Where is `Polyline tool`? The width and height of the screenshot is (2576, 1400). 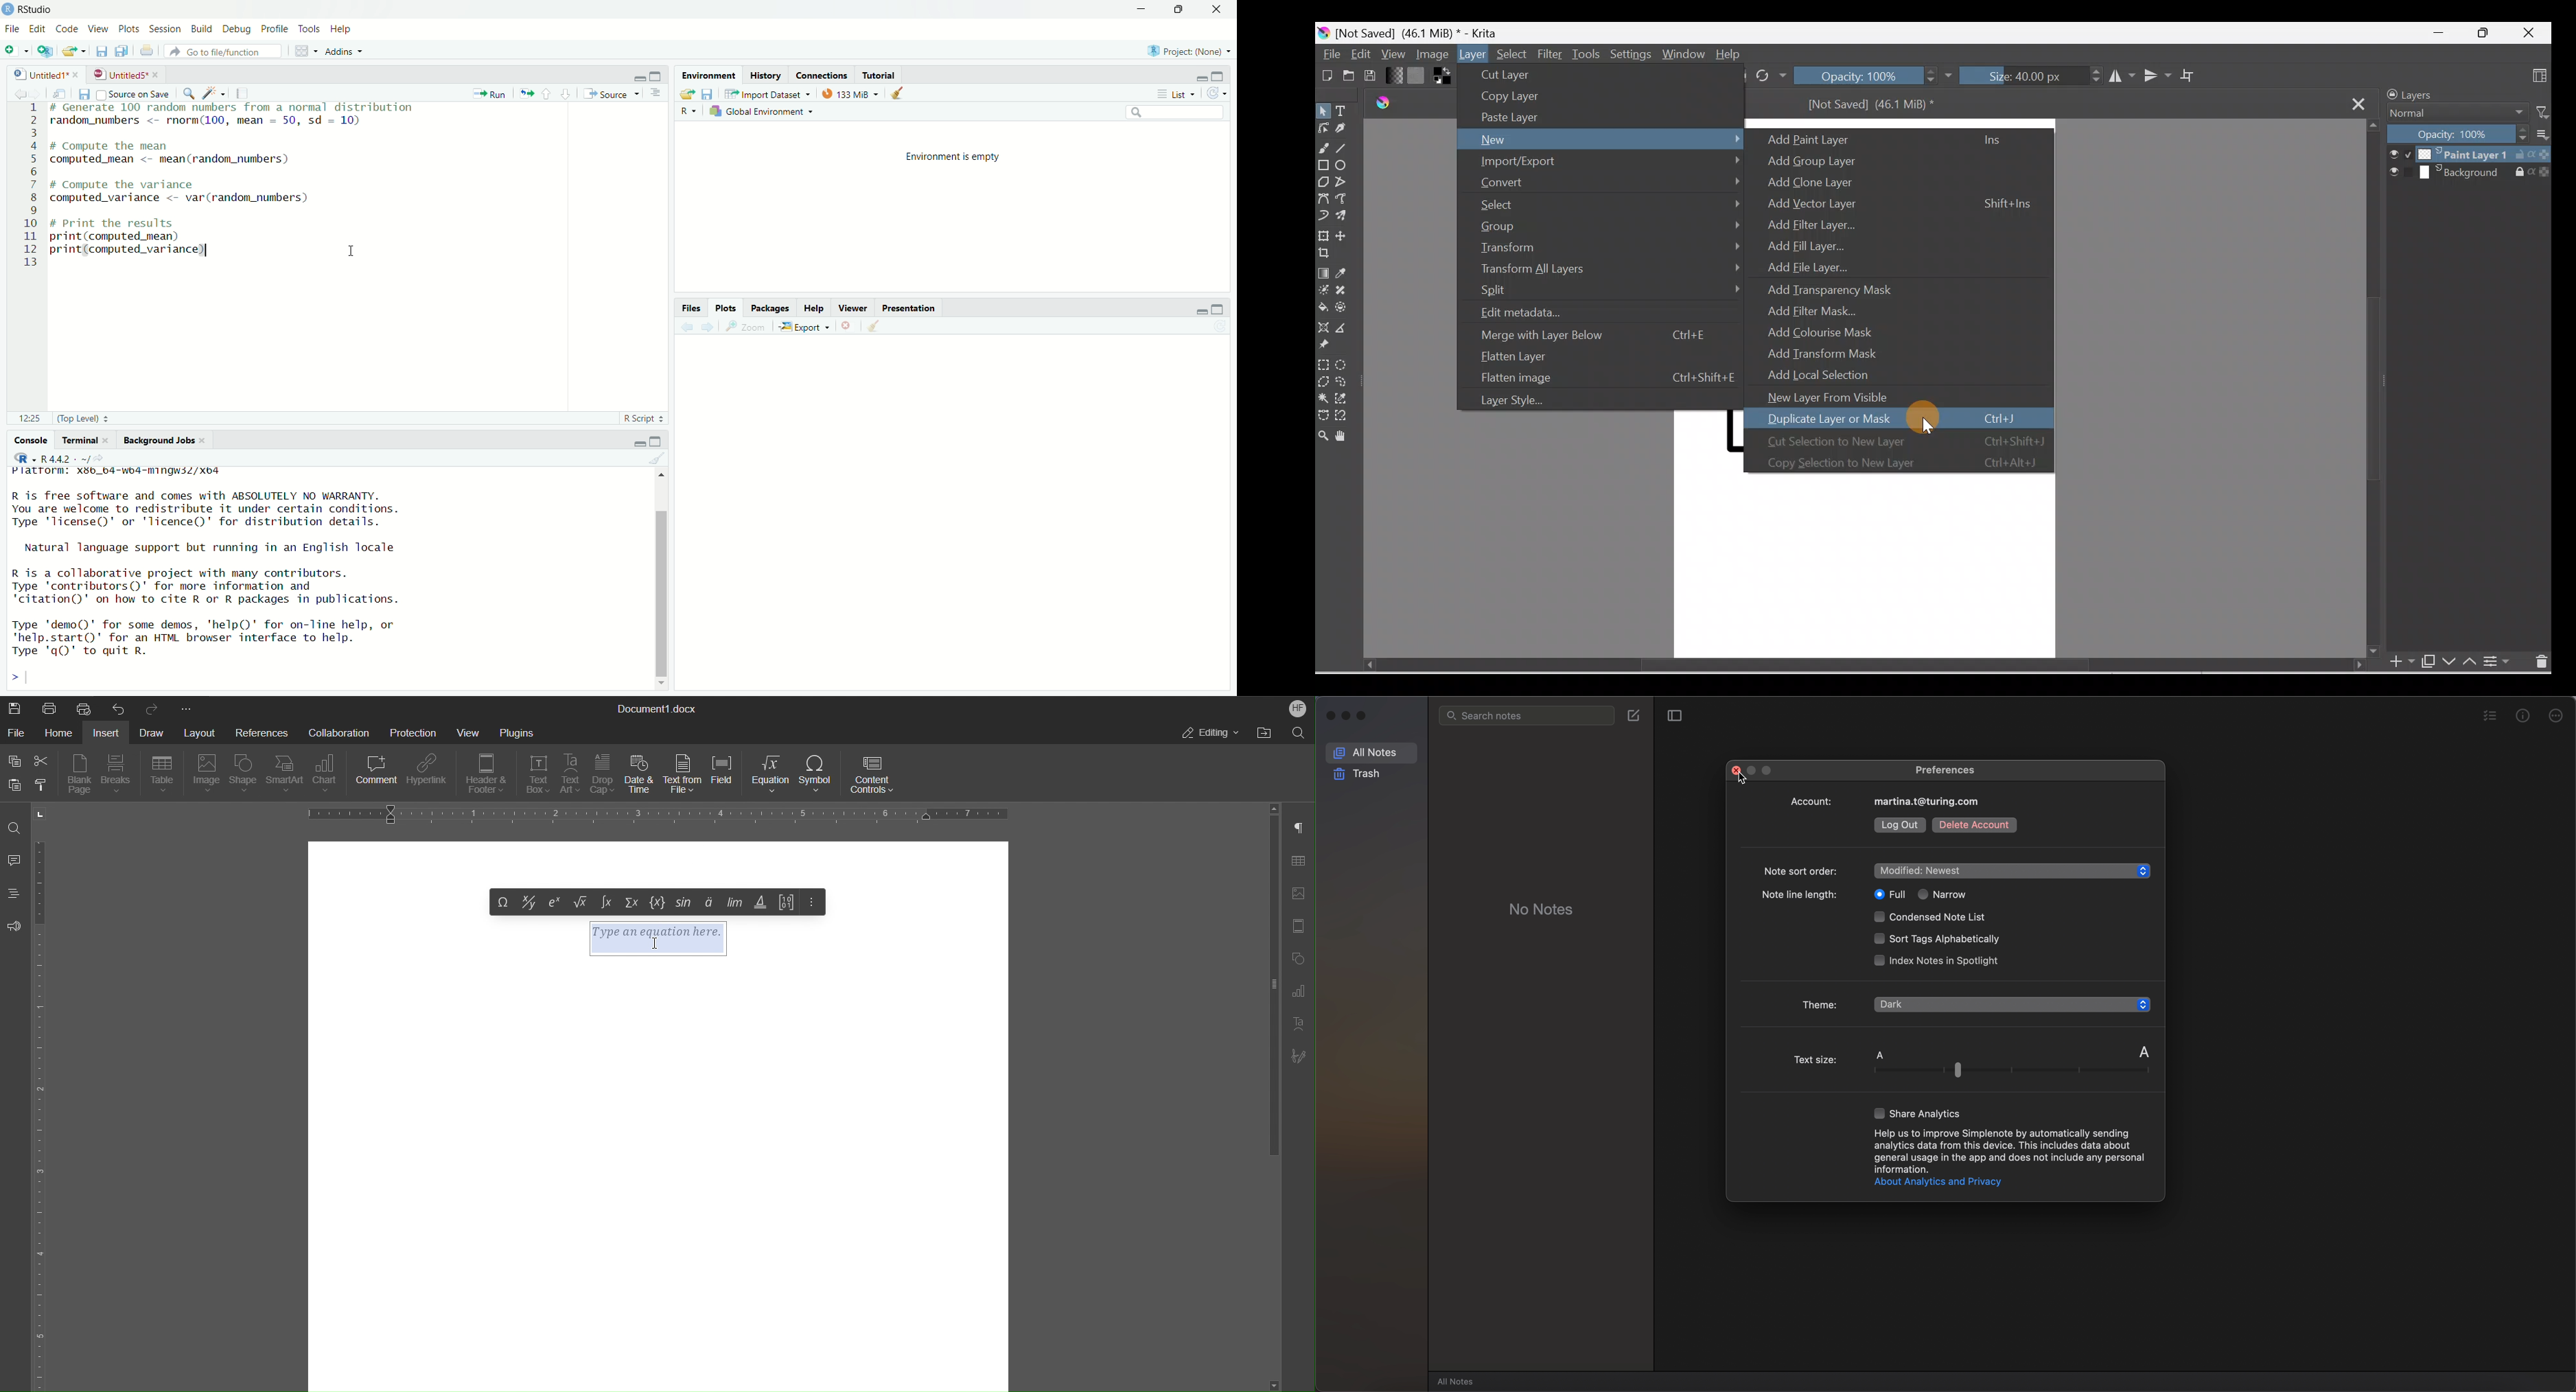
Polyline tool is located at coordinates (1347, 184).